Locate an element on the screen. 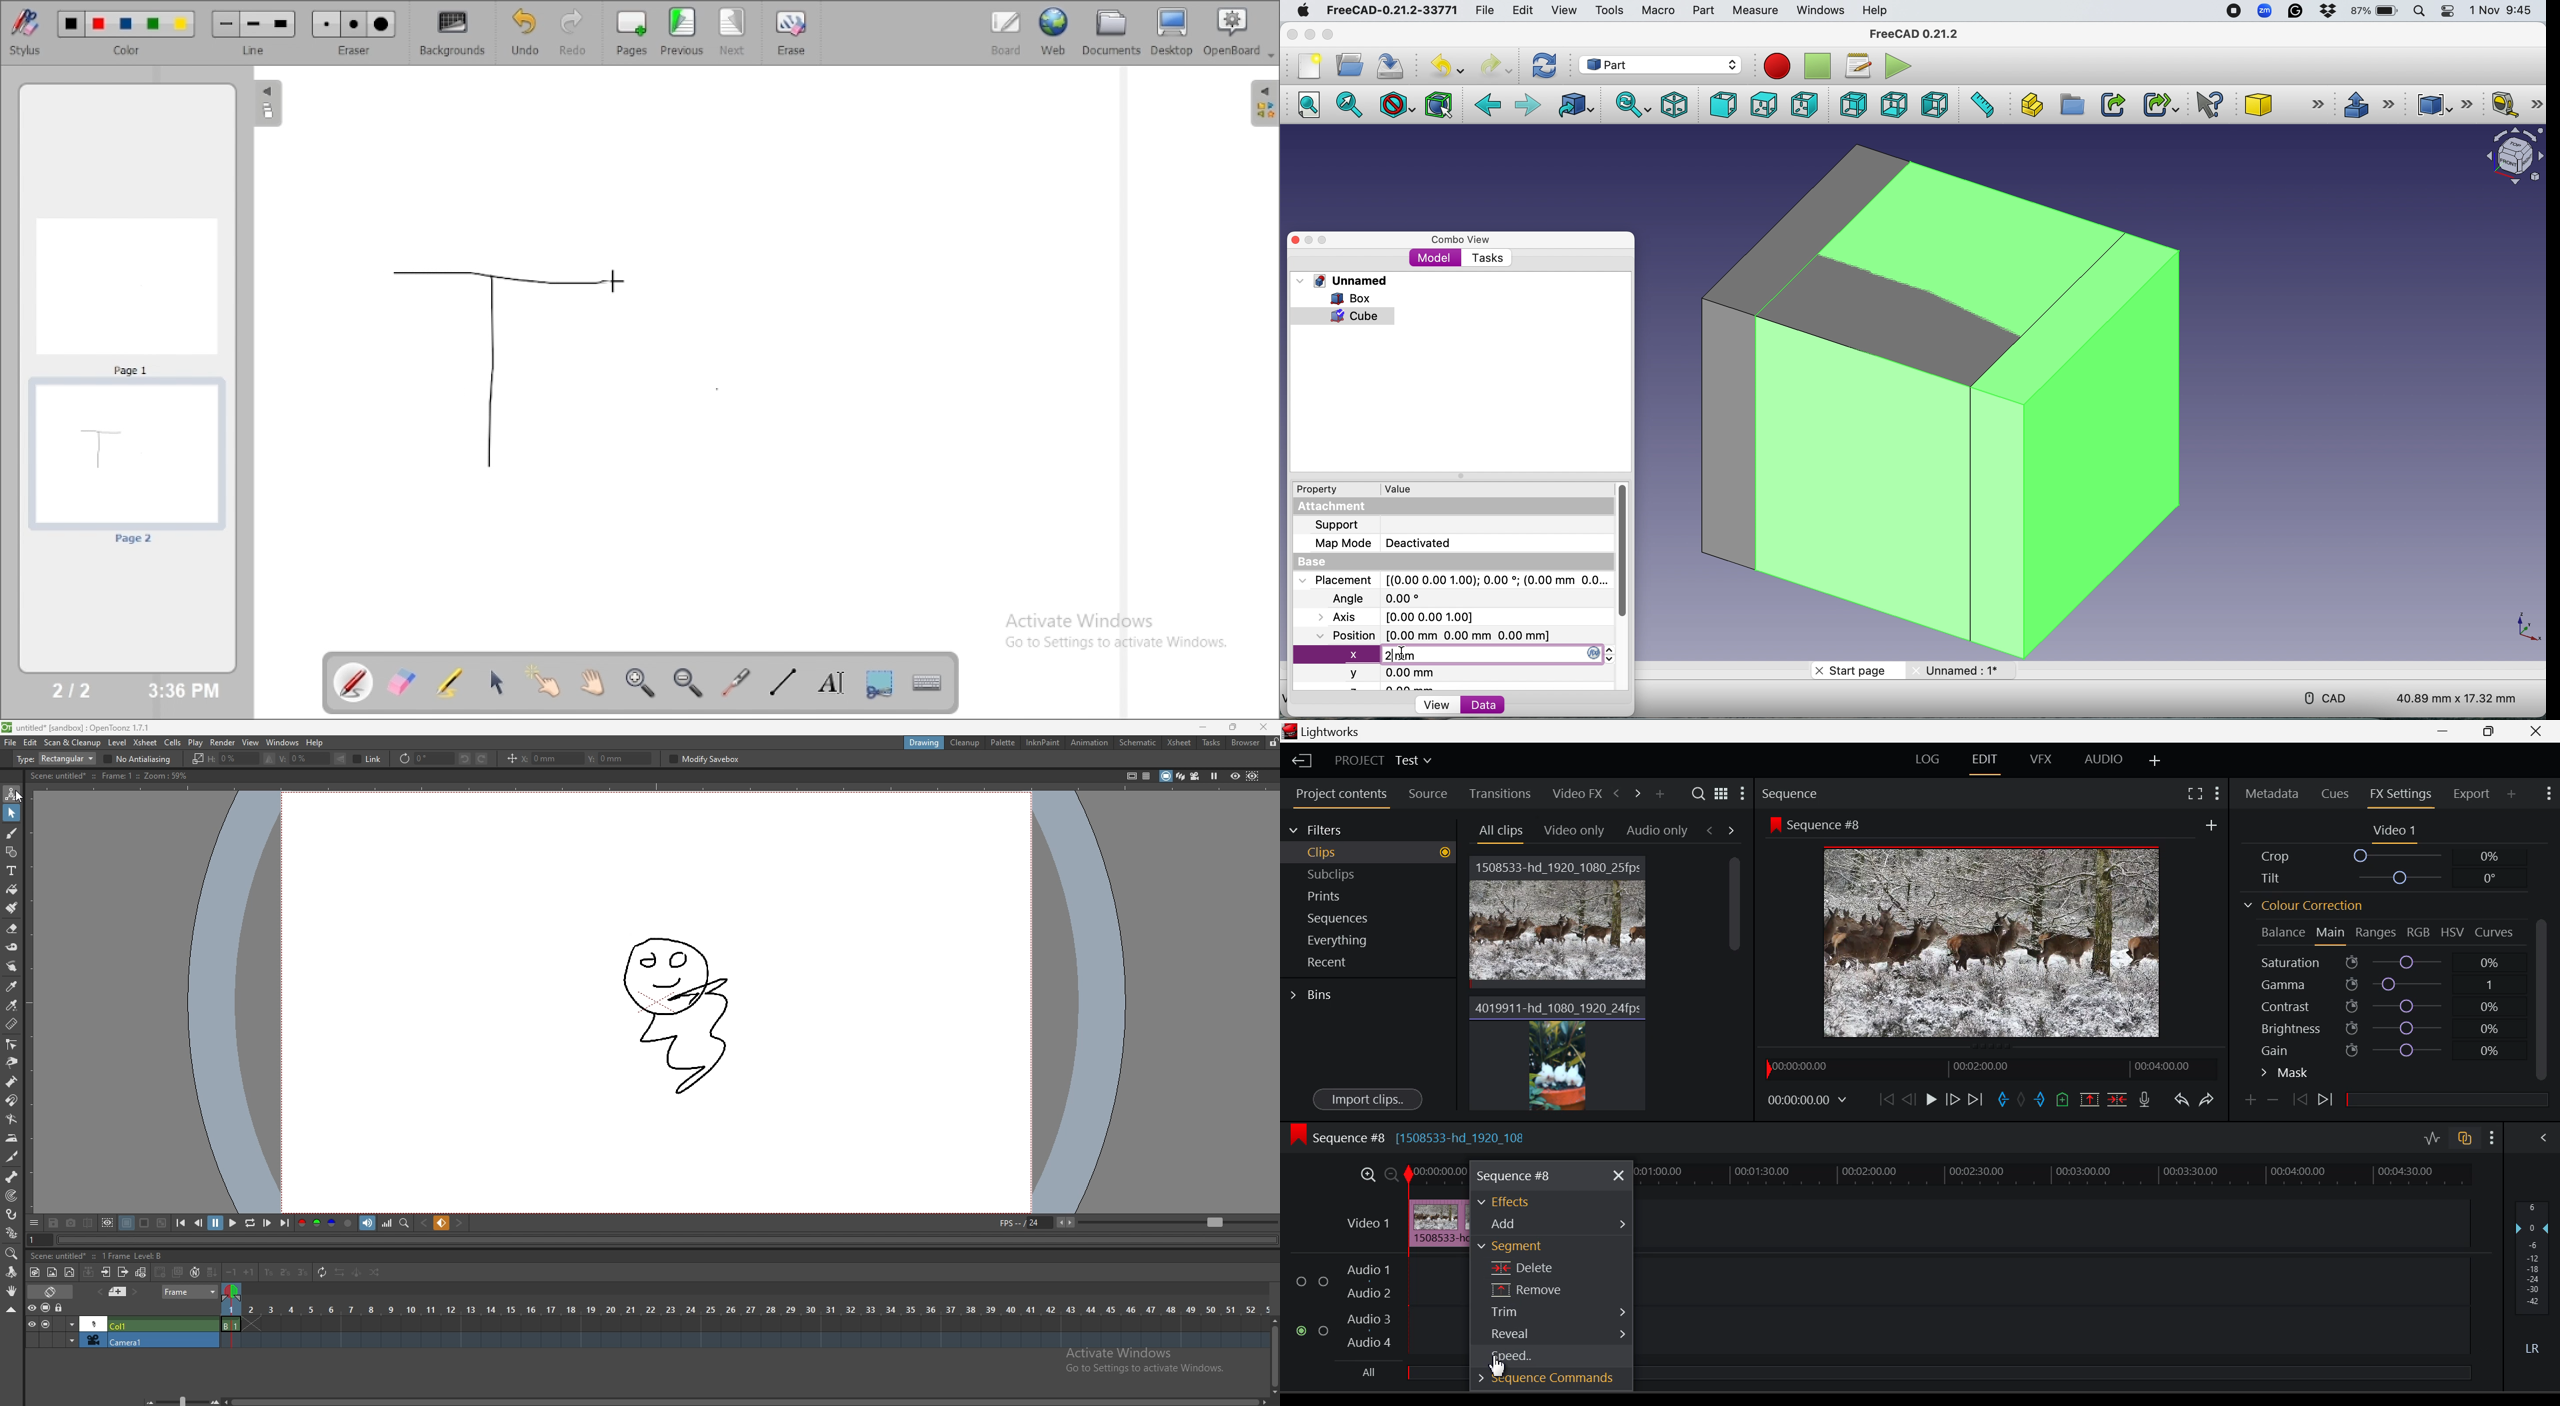 Image resolution: width=2576 pixels, height=1428 pixels. Extrude is located at coordinates (2369, 103).